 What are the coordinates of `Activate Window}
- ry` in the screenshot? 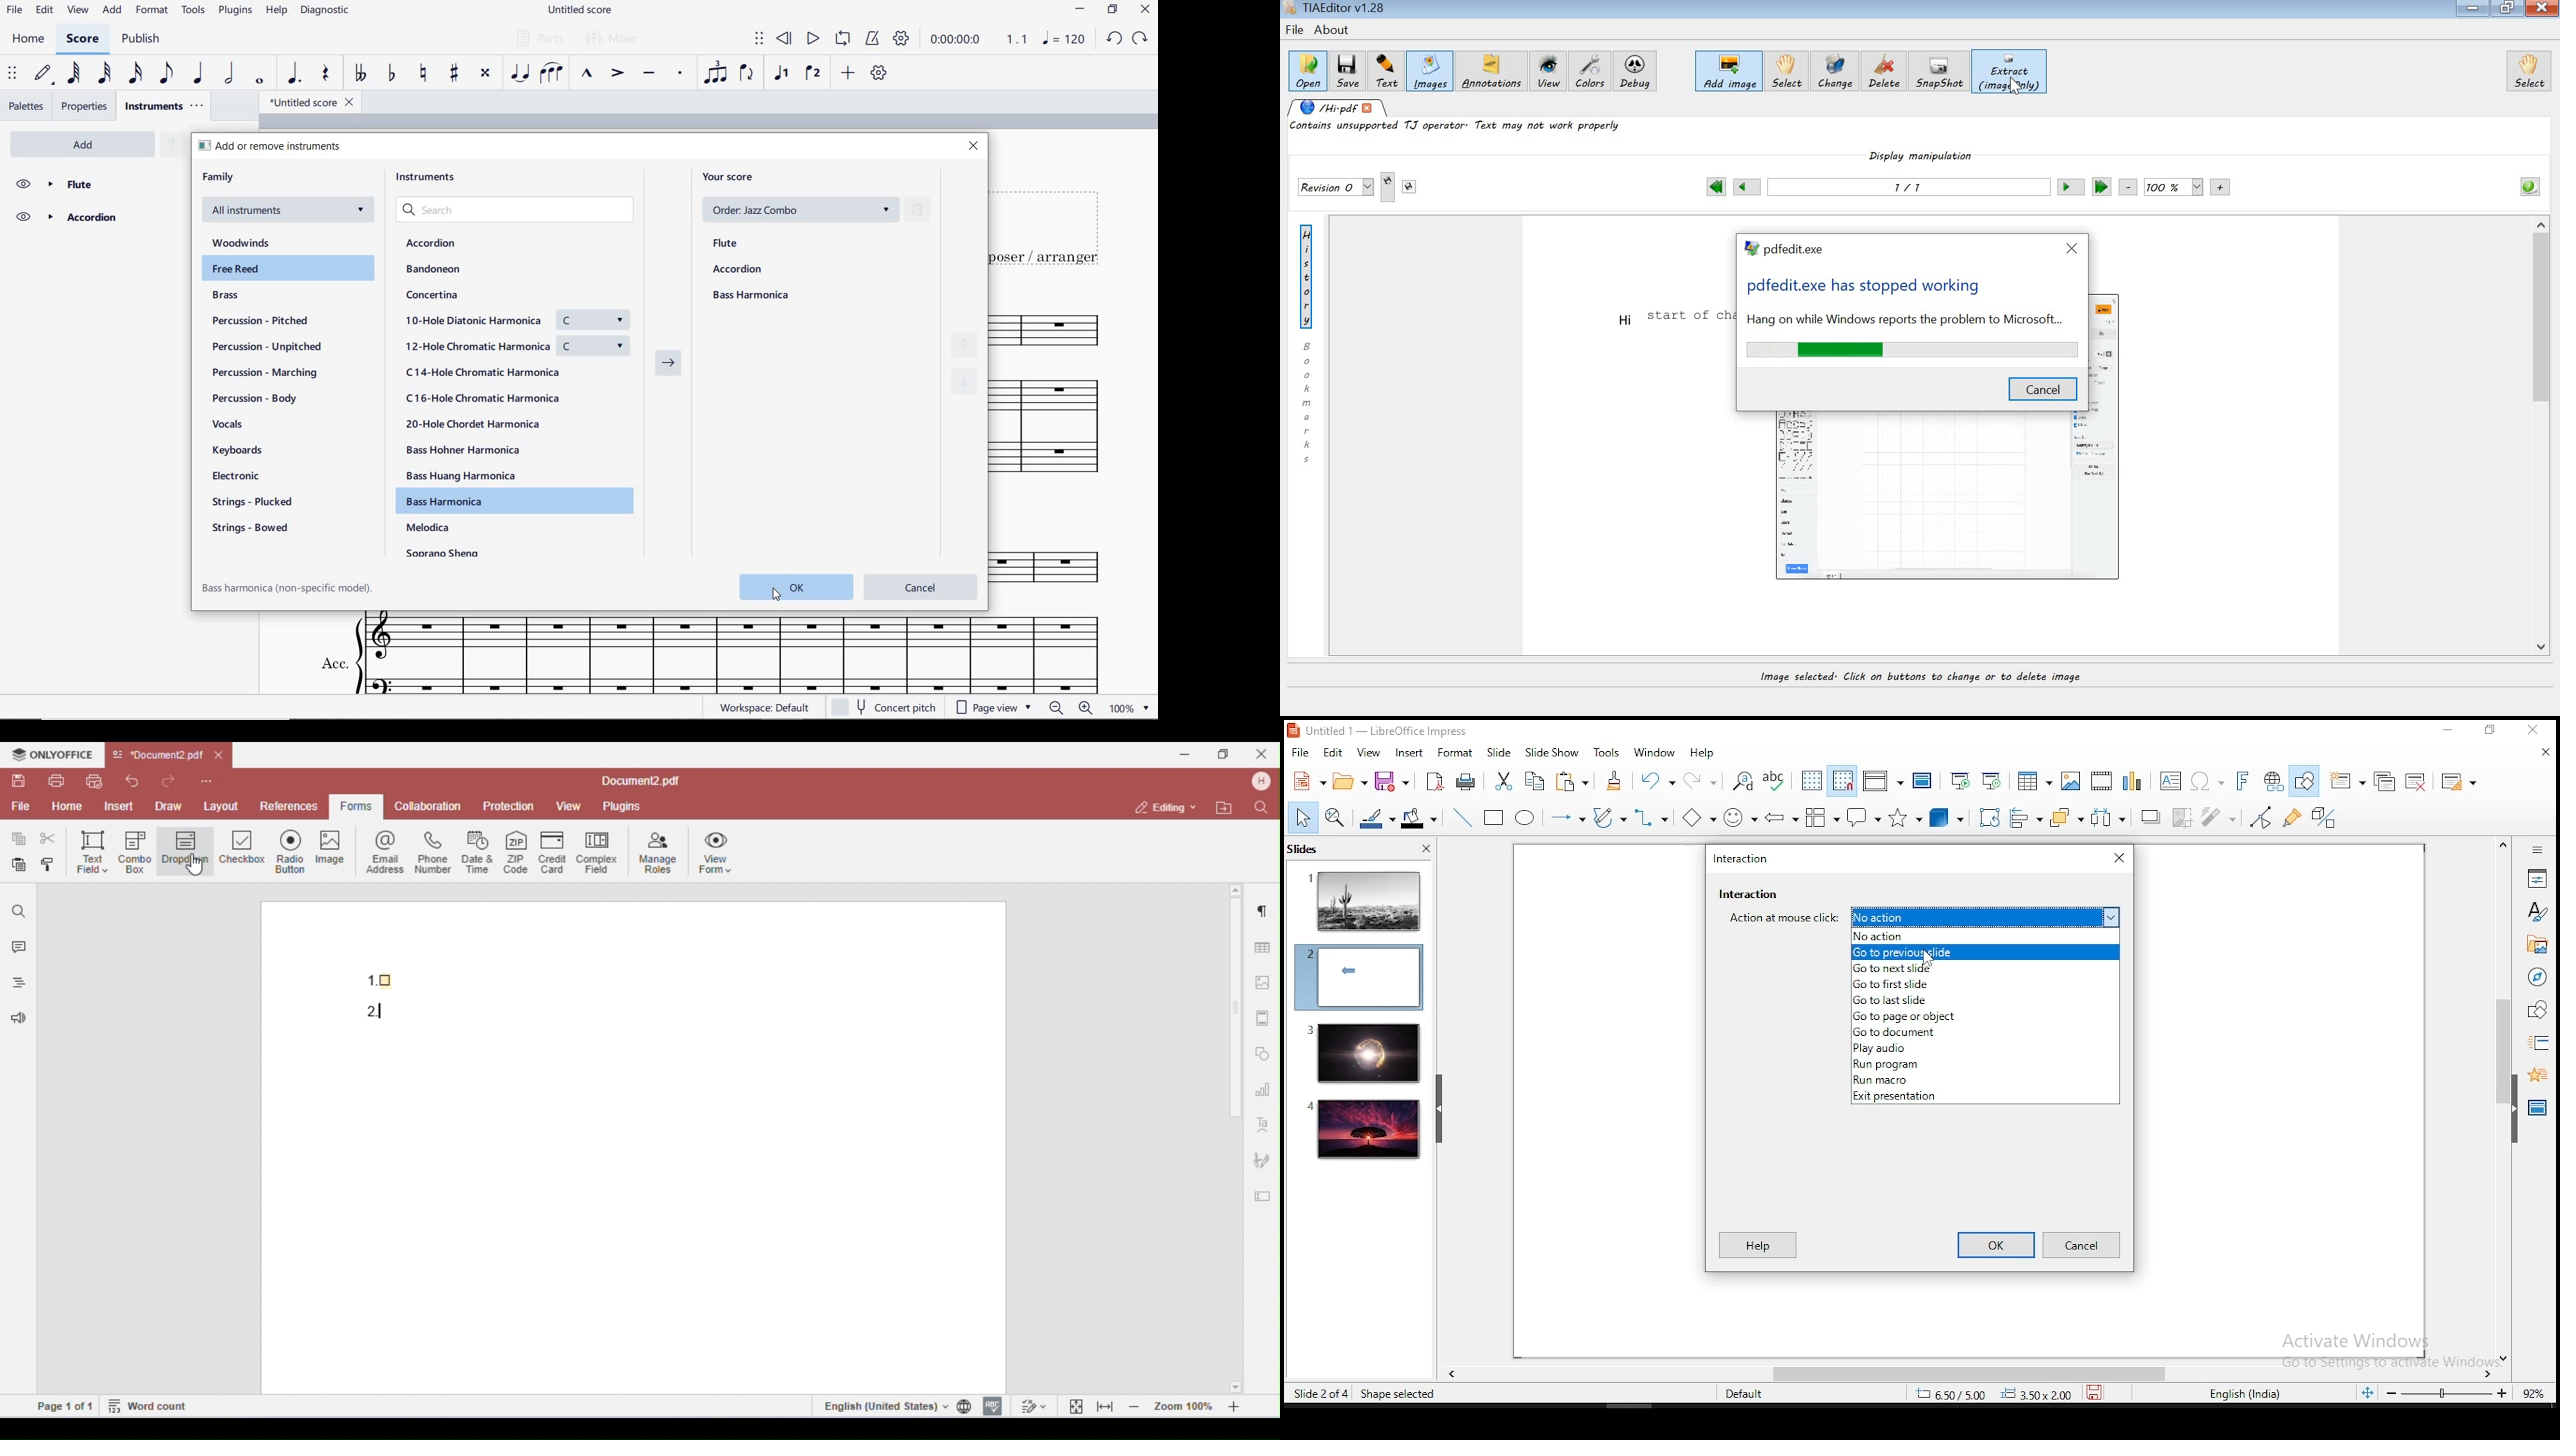 It's located at (2369, 1343).